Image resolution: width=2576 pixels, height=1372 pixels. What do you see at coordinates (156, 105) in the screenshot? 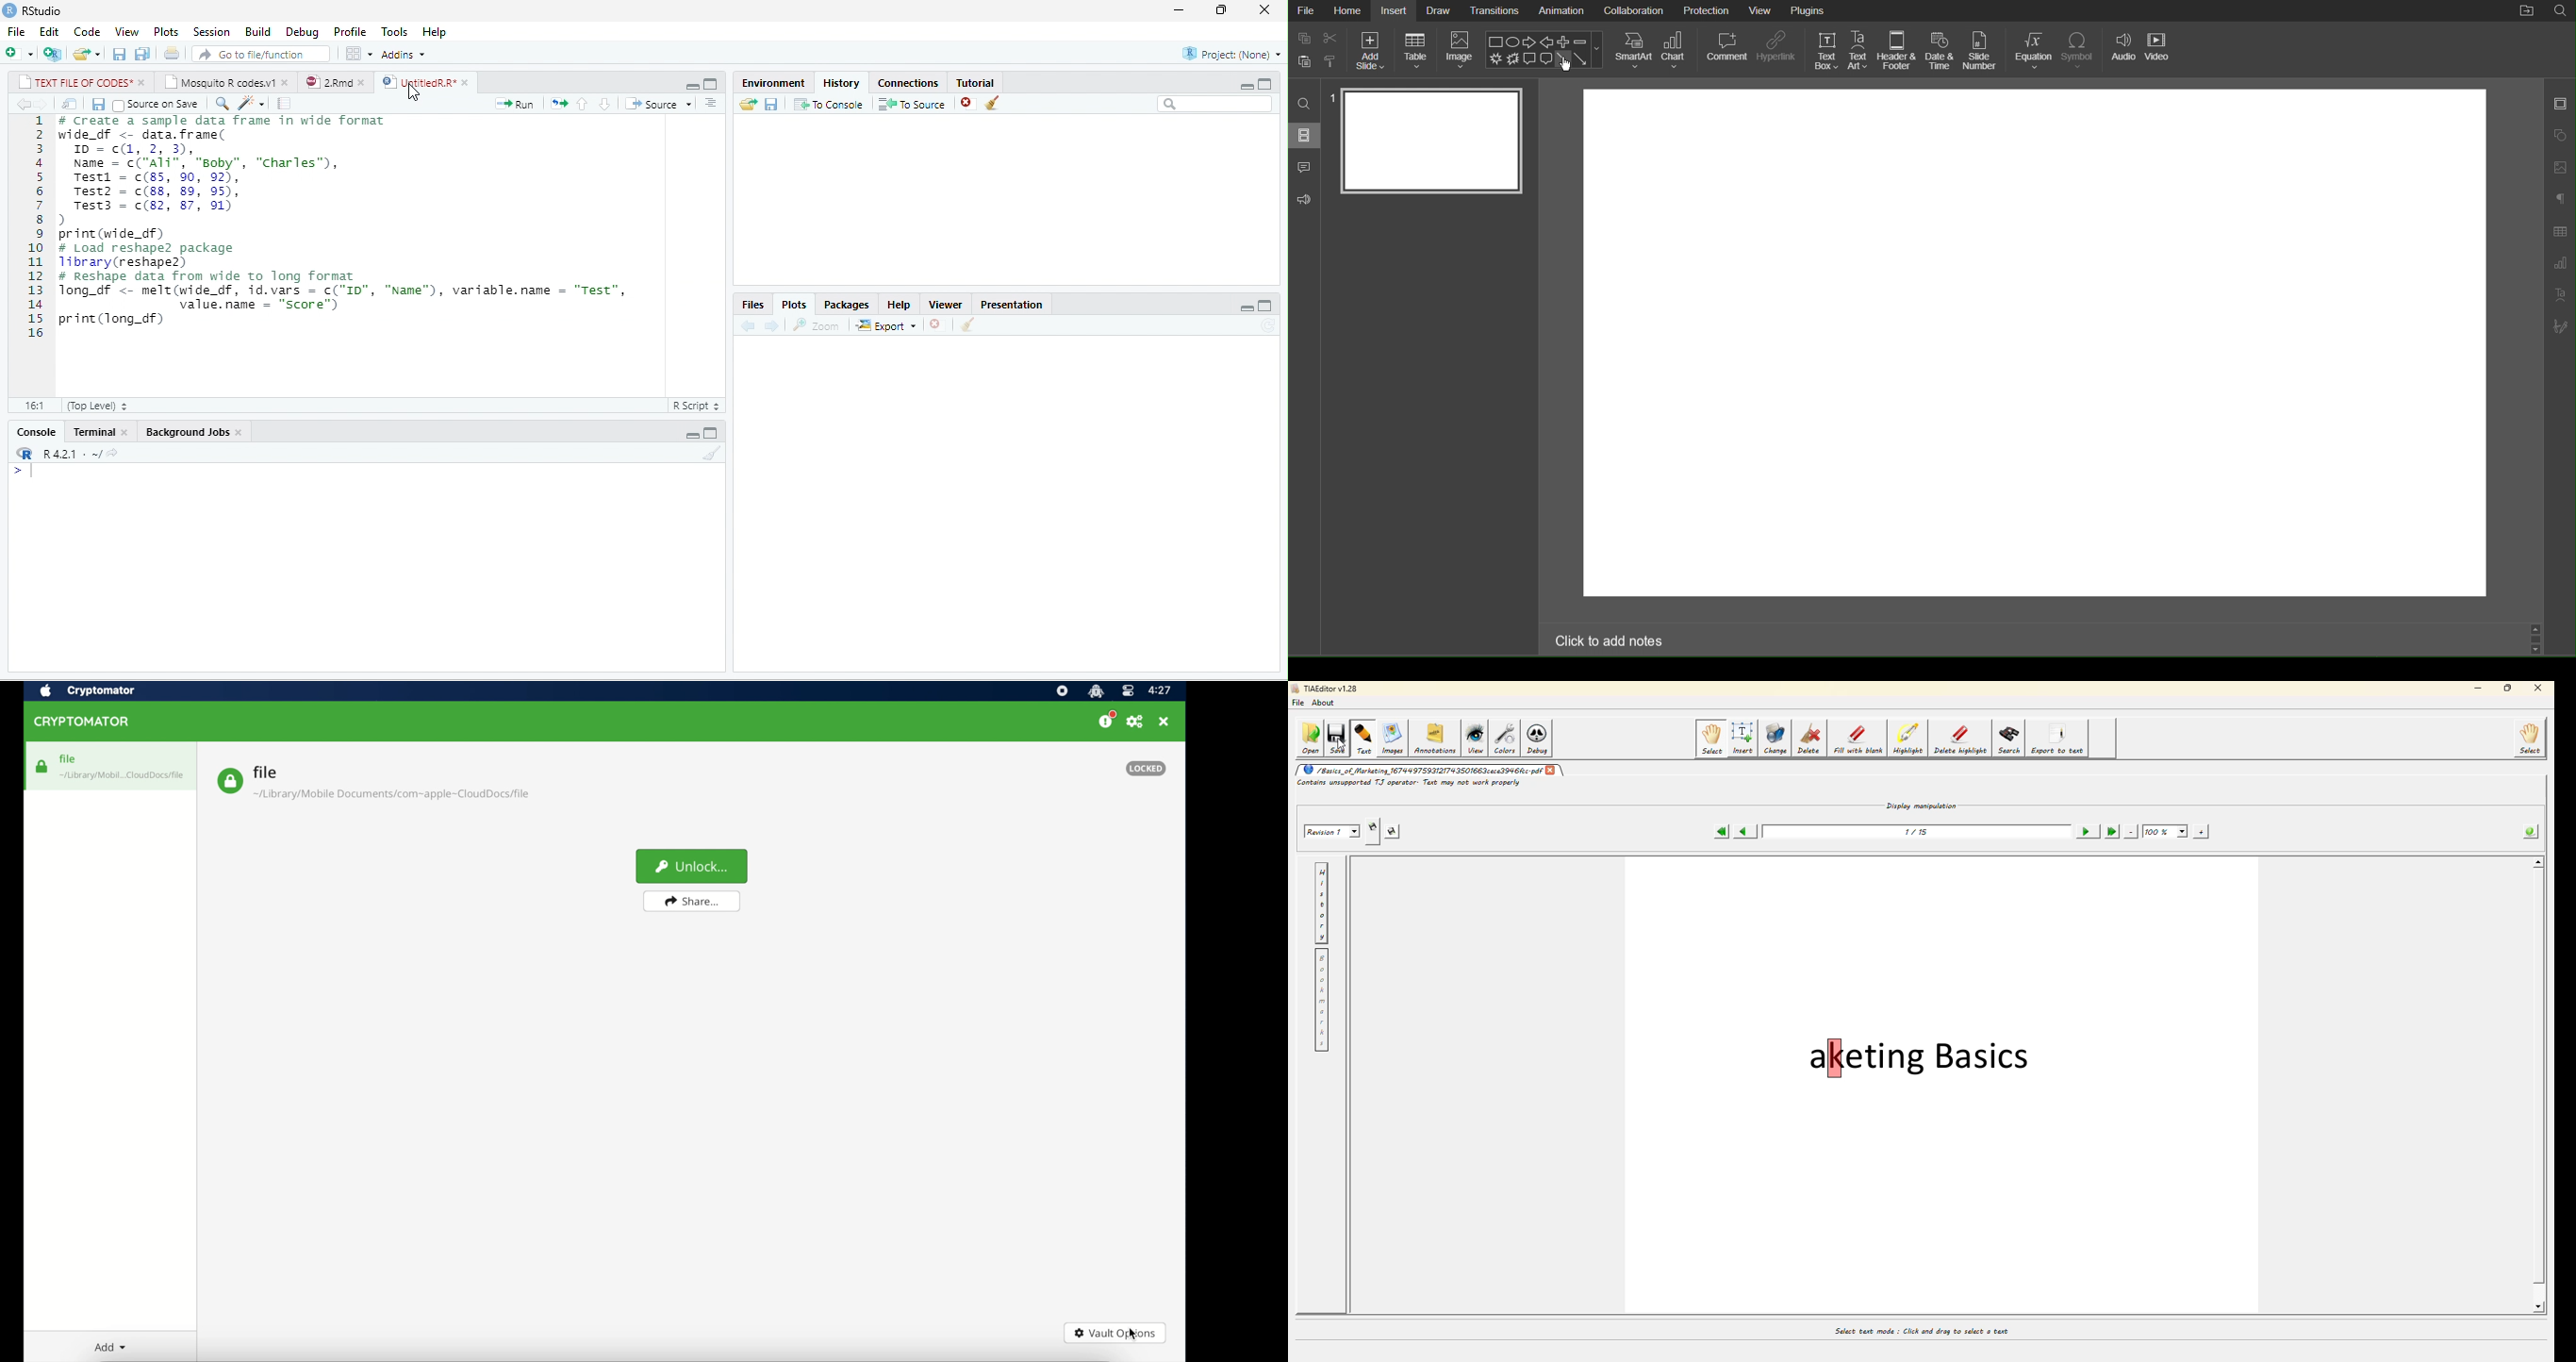
I see `Source on Save` at bounding box center [156, 105].